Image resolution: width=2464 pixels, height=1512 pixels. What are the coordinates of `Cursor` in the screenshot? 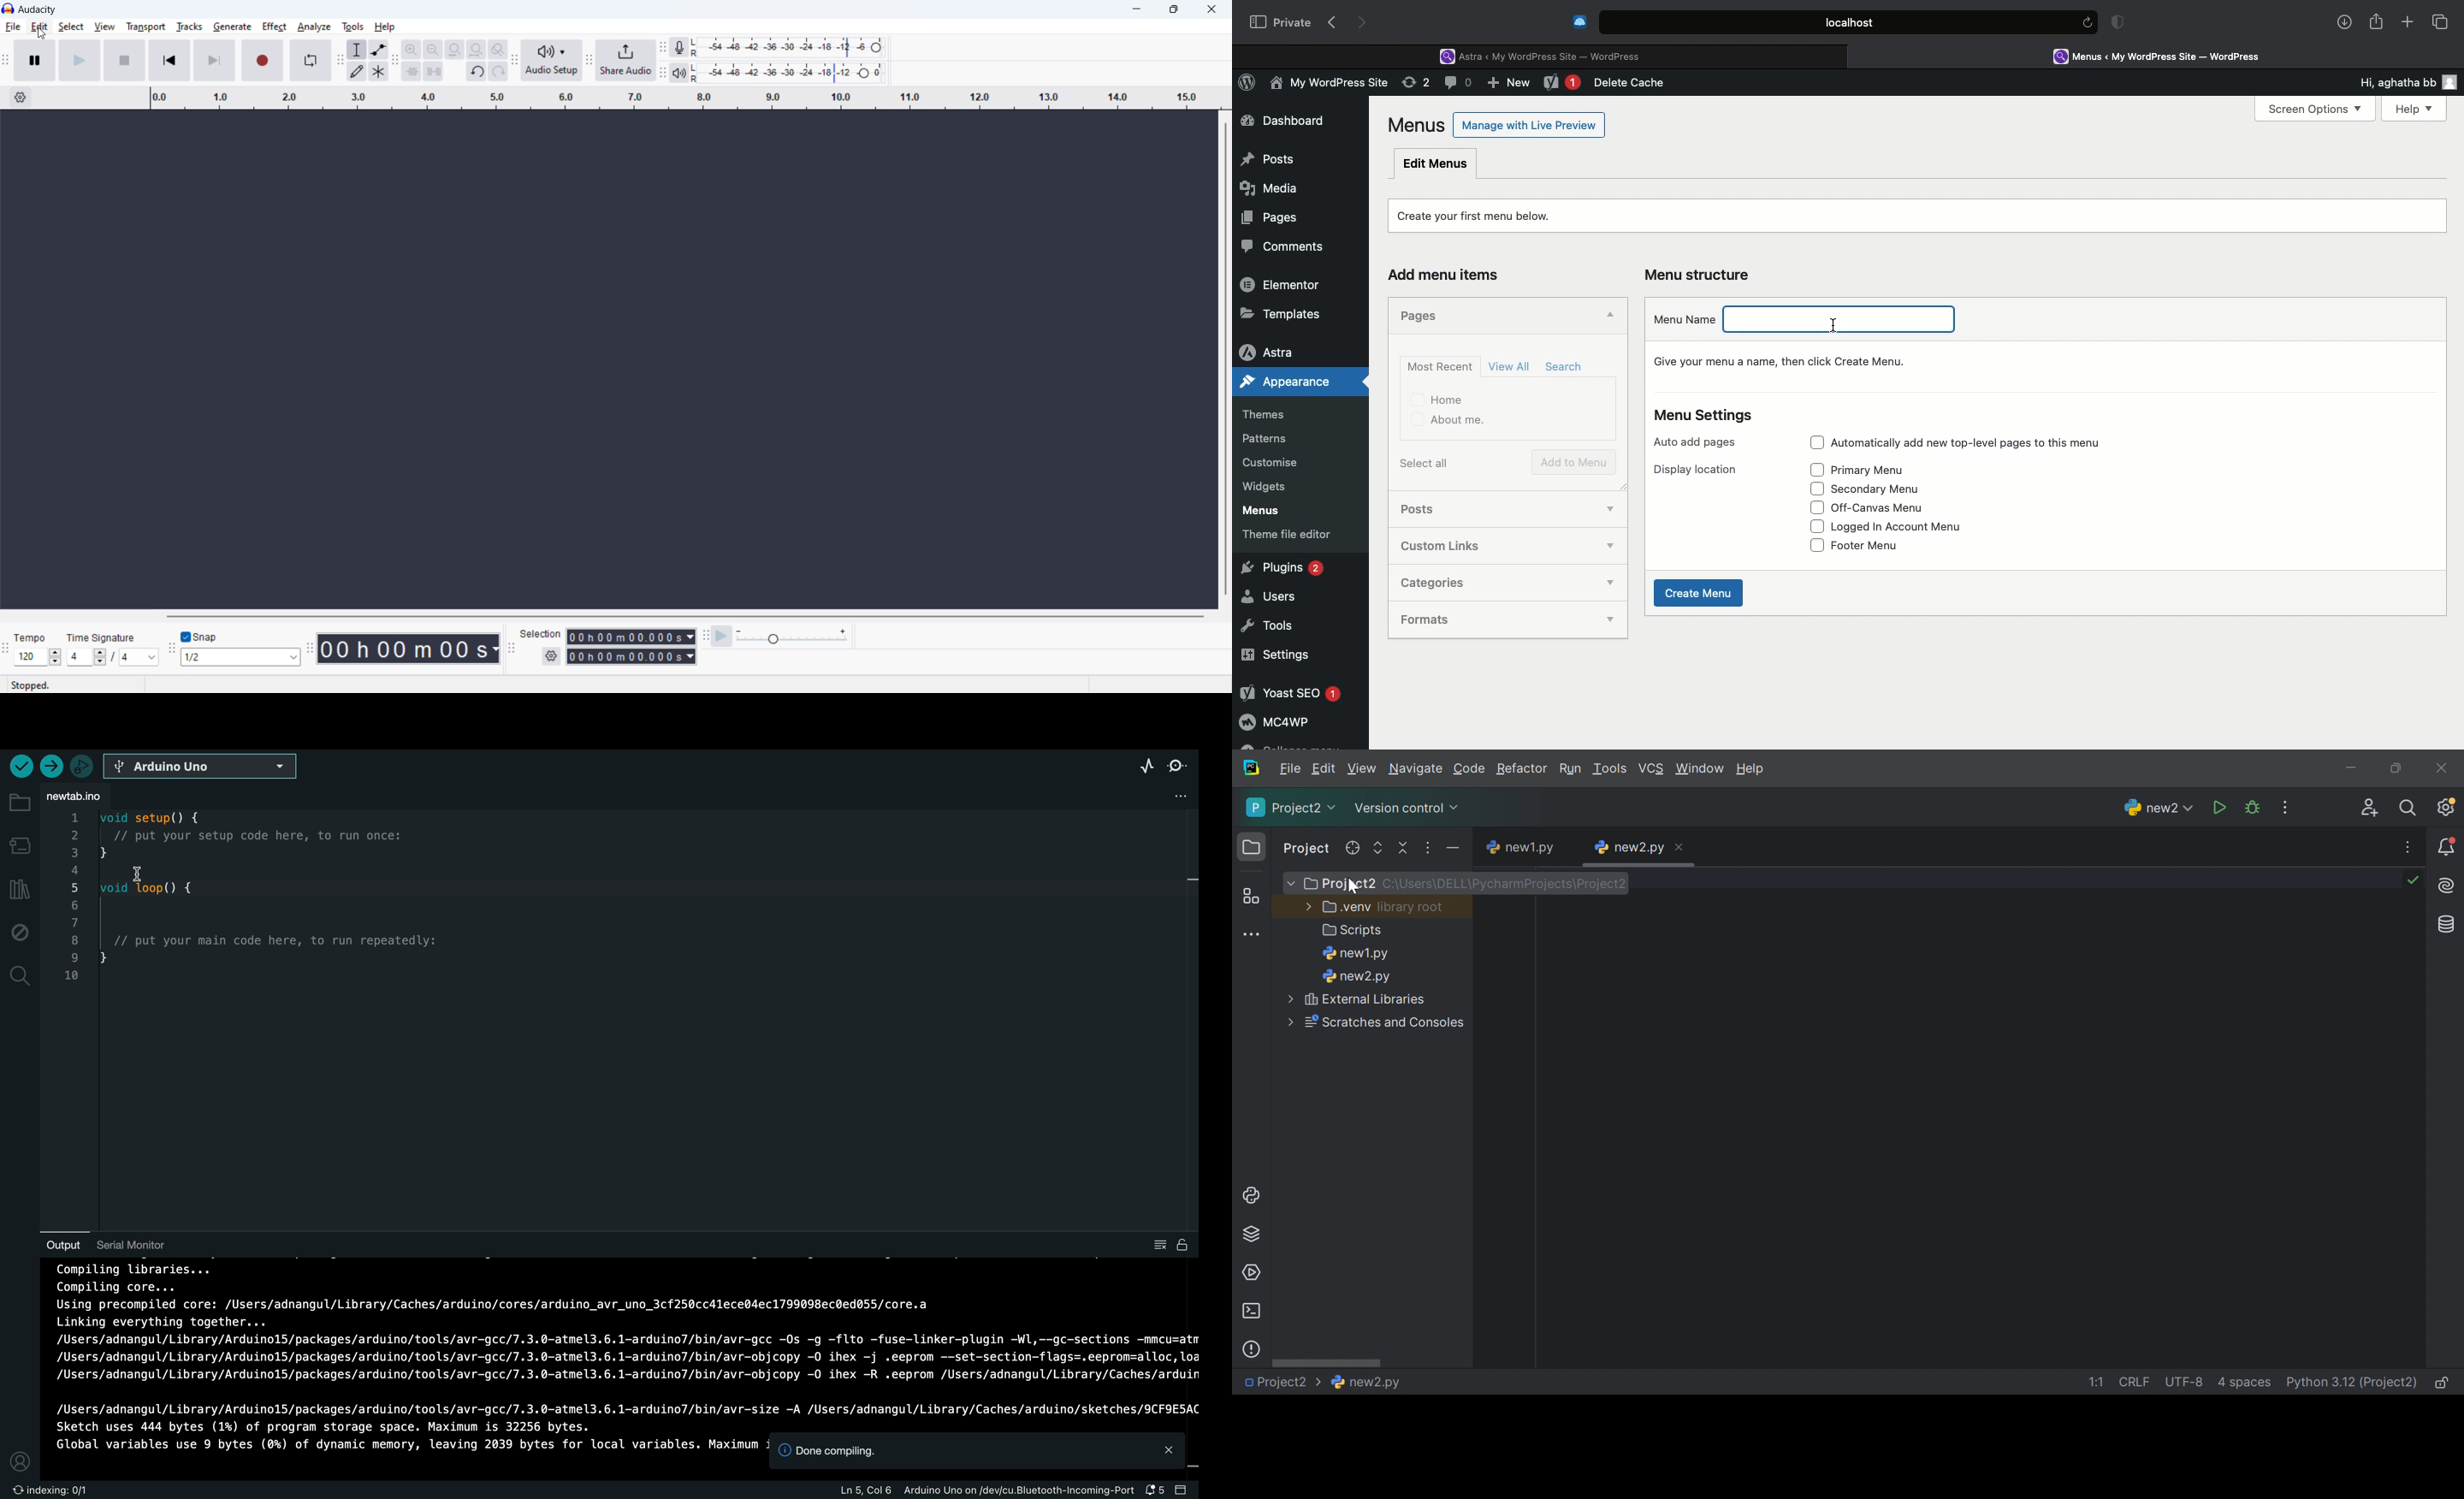 It's located at (42, 33).